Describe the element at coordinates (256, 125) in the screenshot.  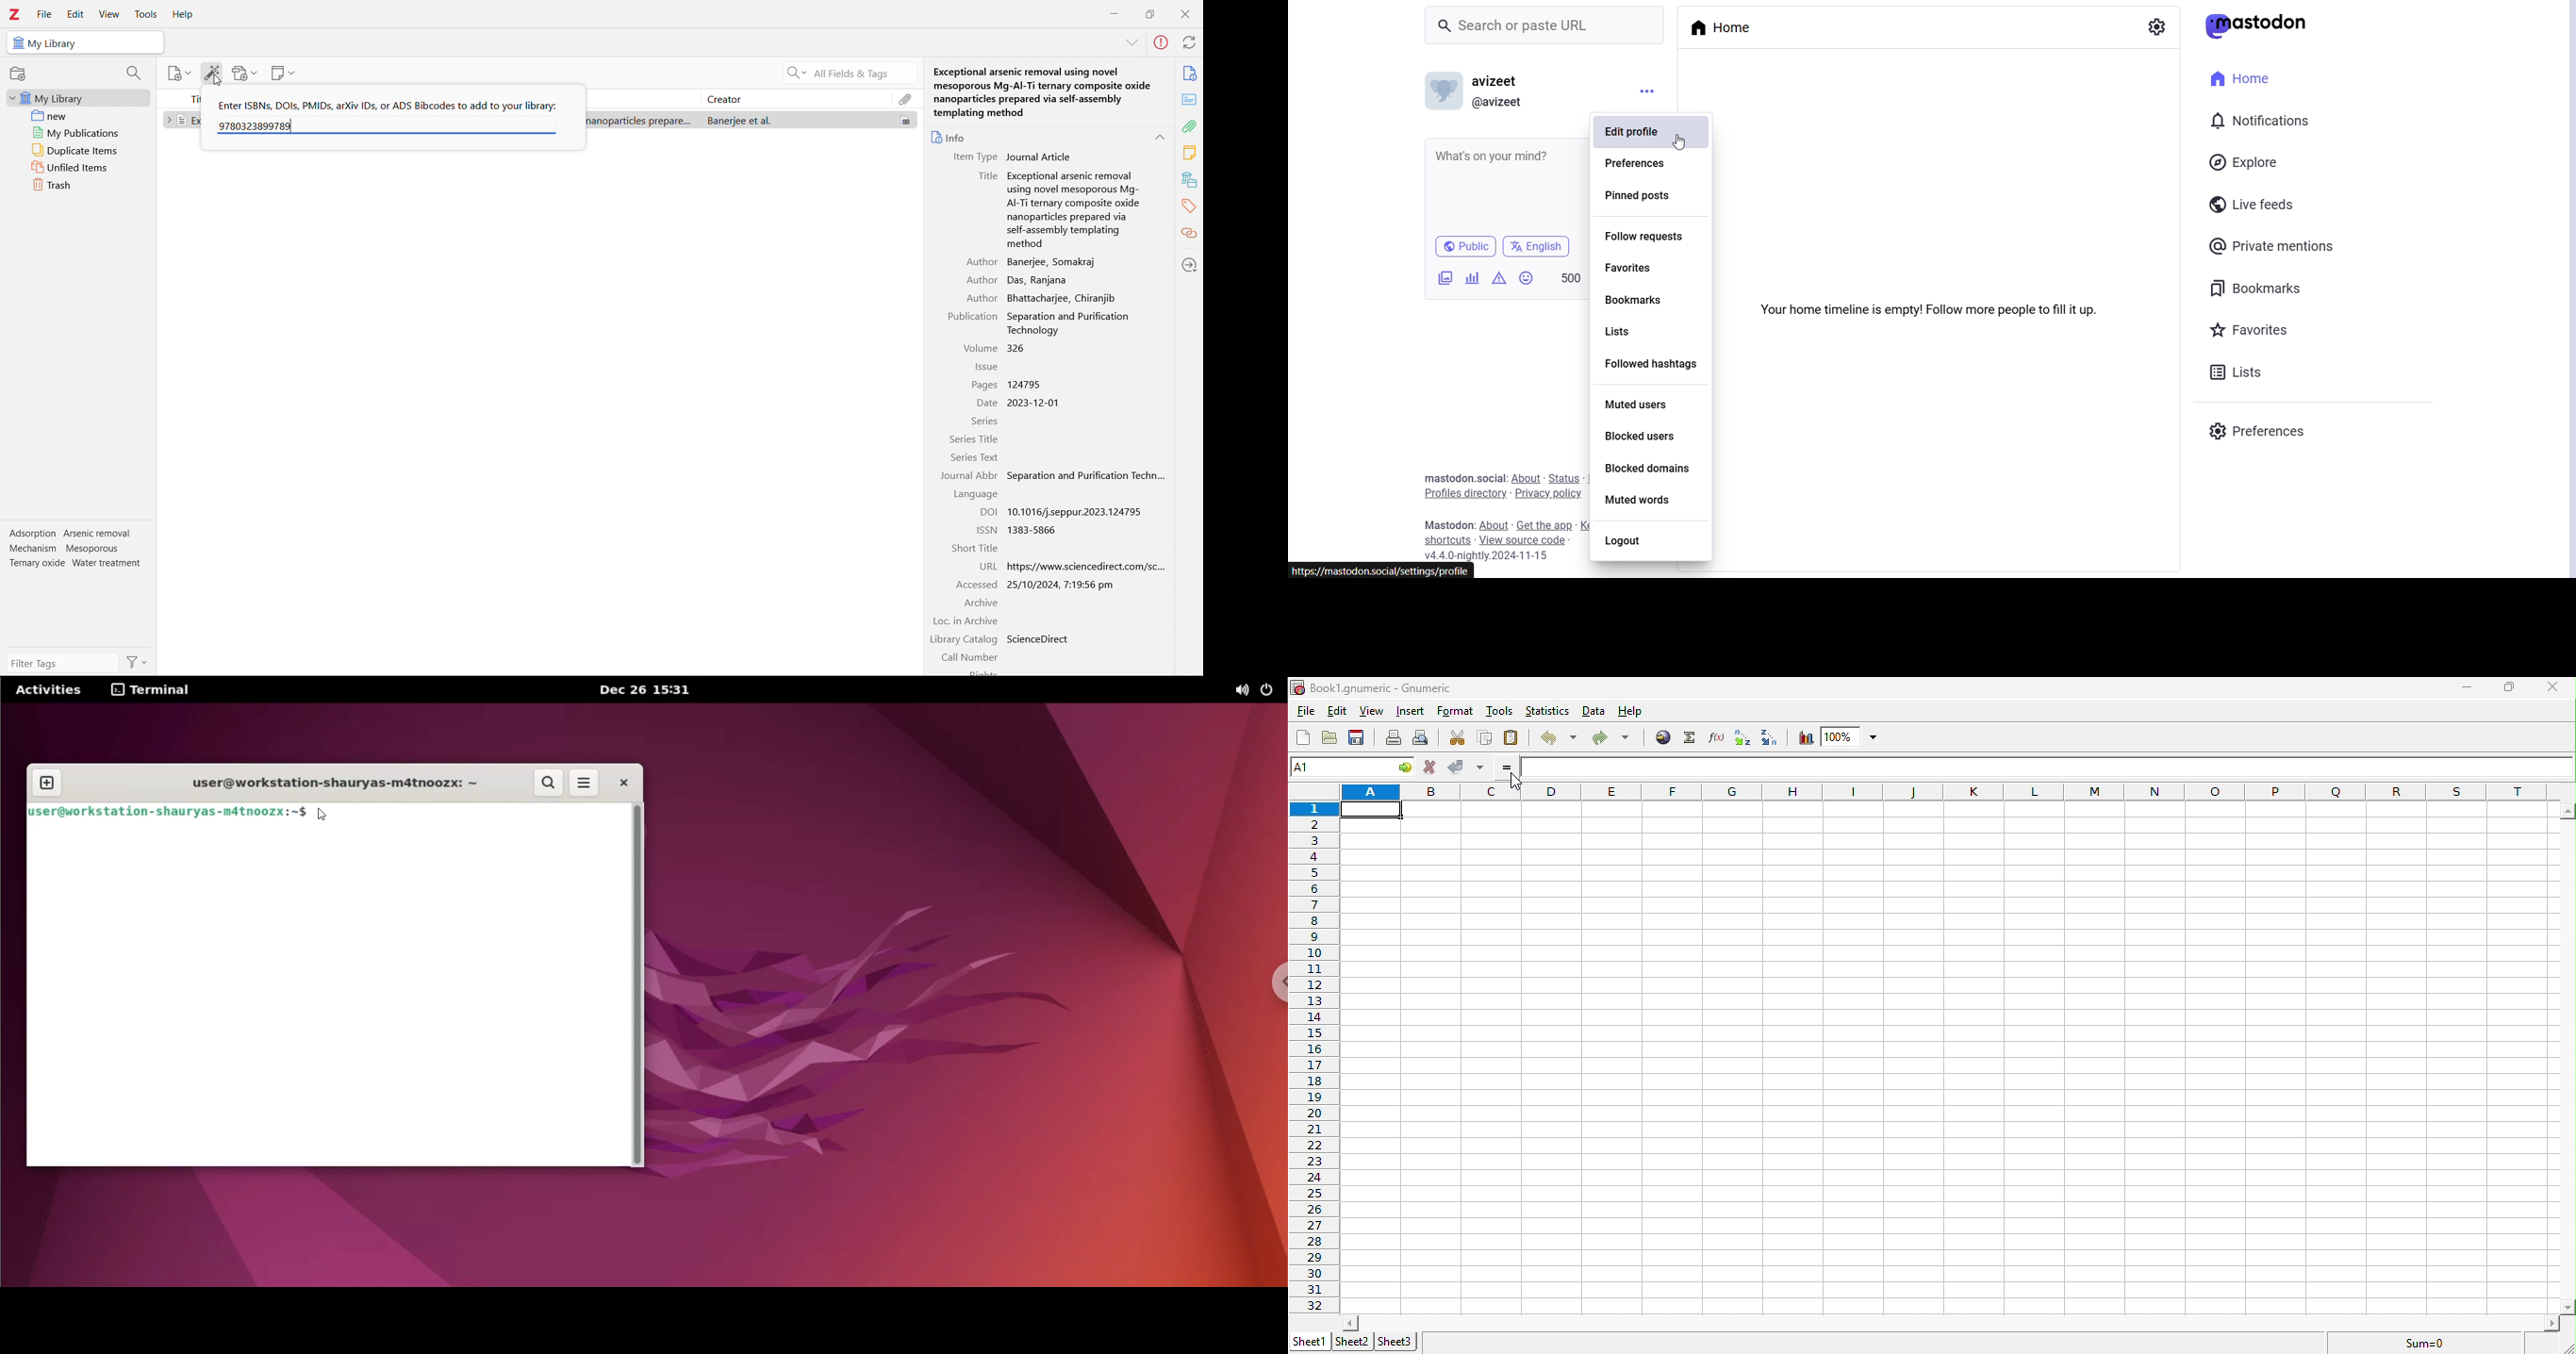
I see `ISBN entered into the search box` at that location.